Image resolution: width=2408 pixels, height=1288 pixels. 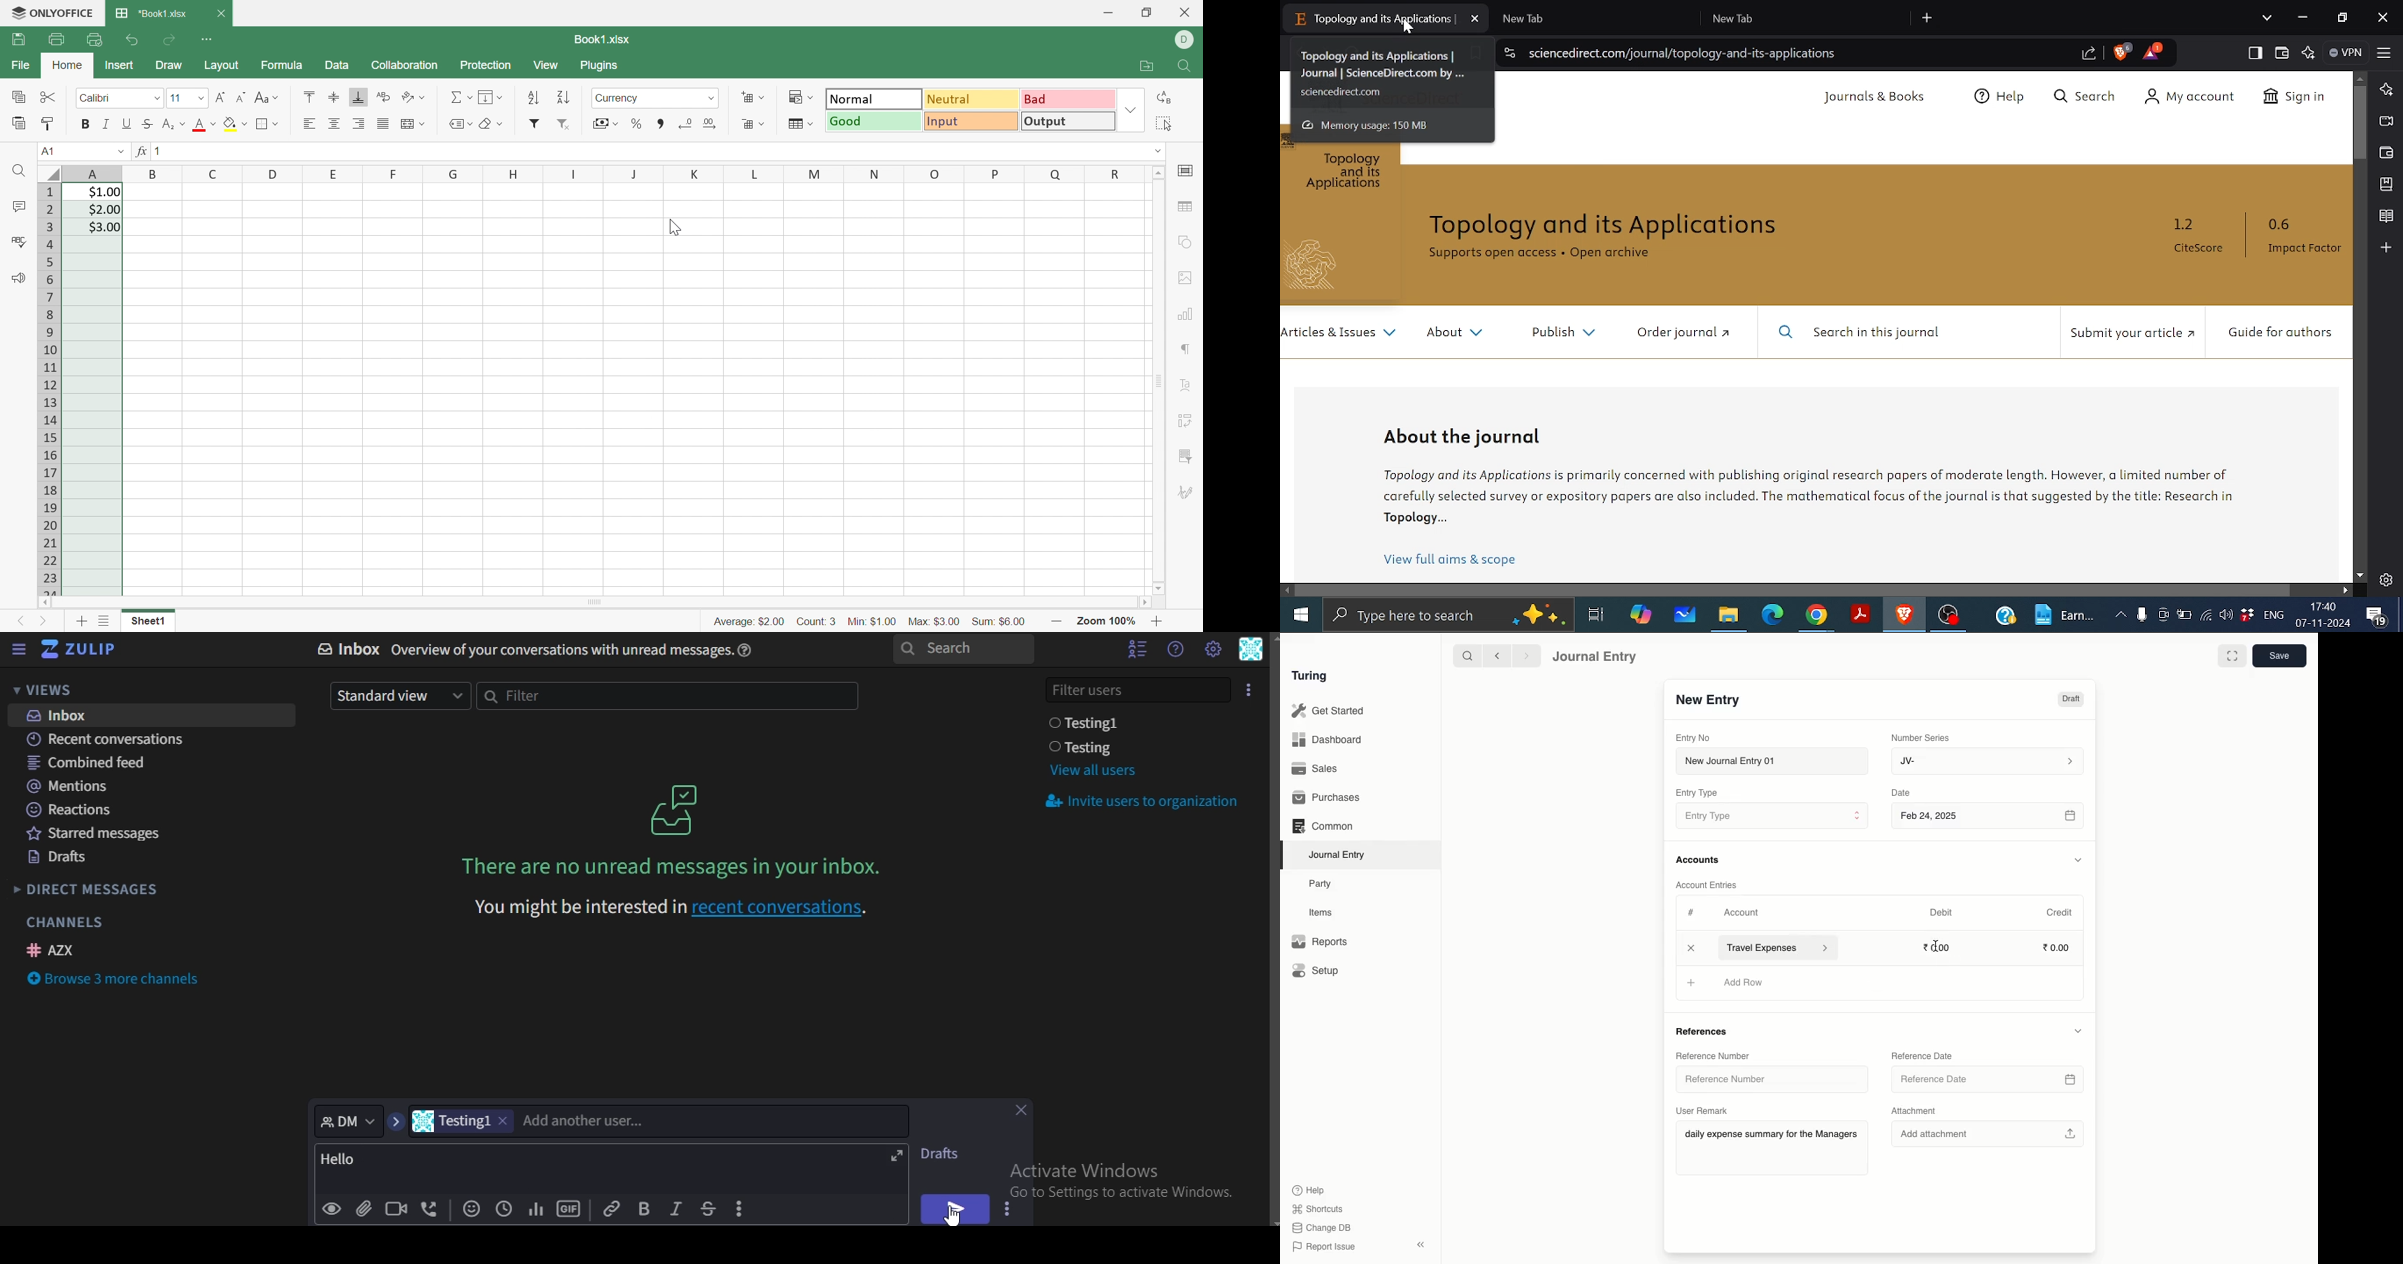 What do you see at coordinates (1942, 913) in the screenshot?
I see `Debit` at bounding box center [1942, 913].